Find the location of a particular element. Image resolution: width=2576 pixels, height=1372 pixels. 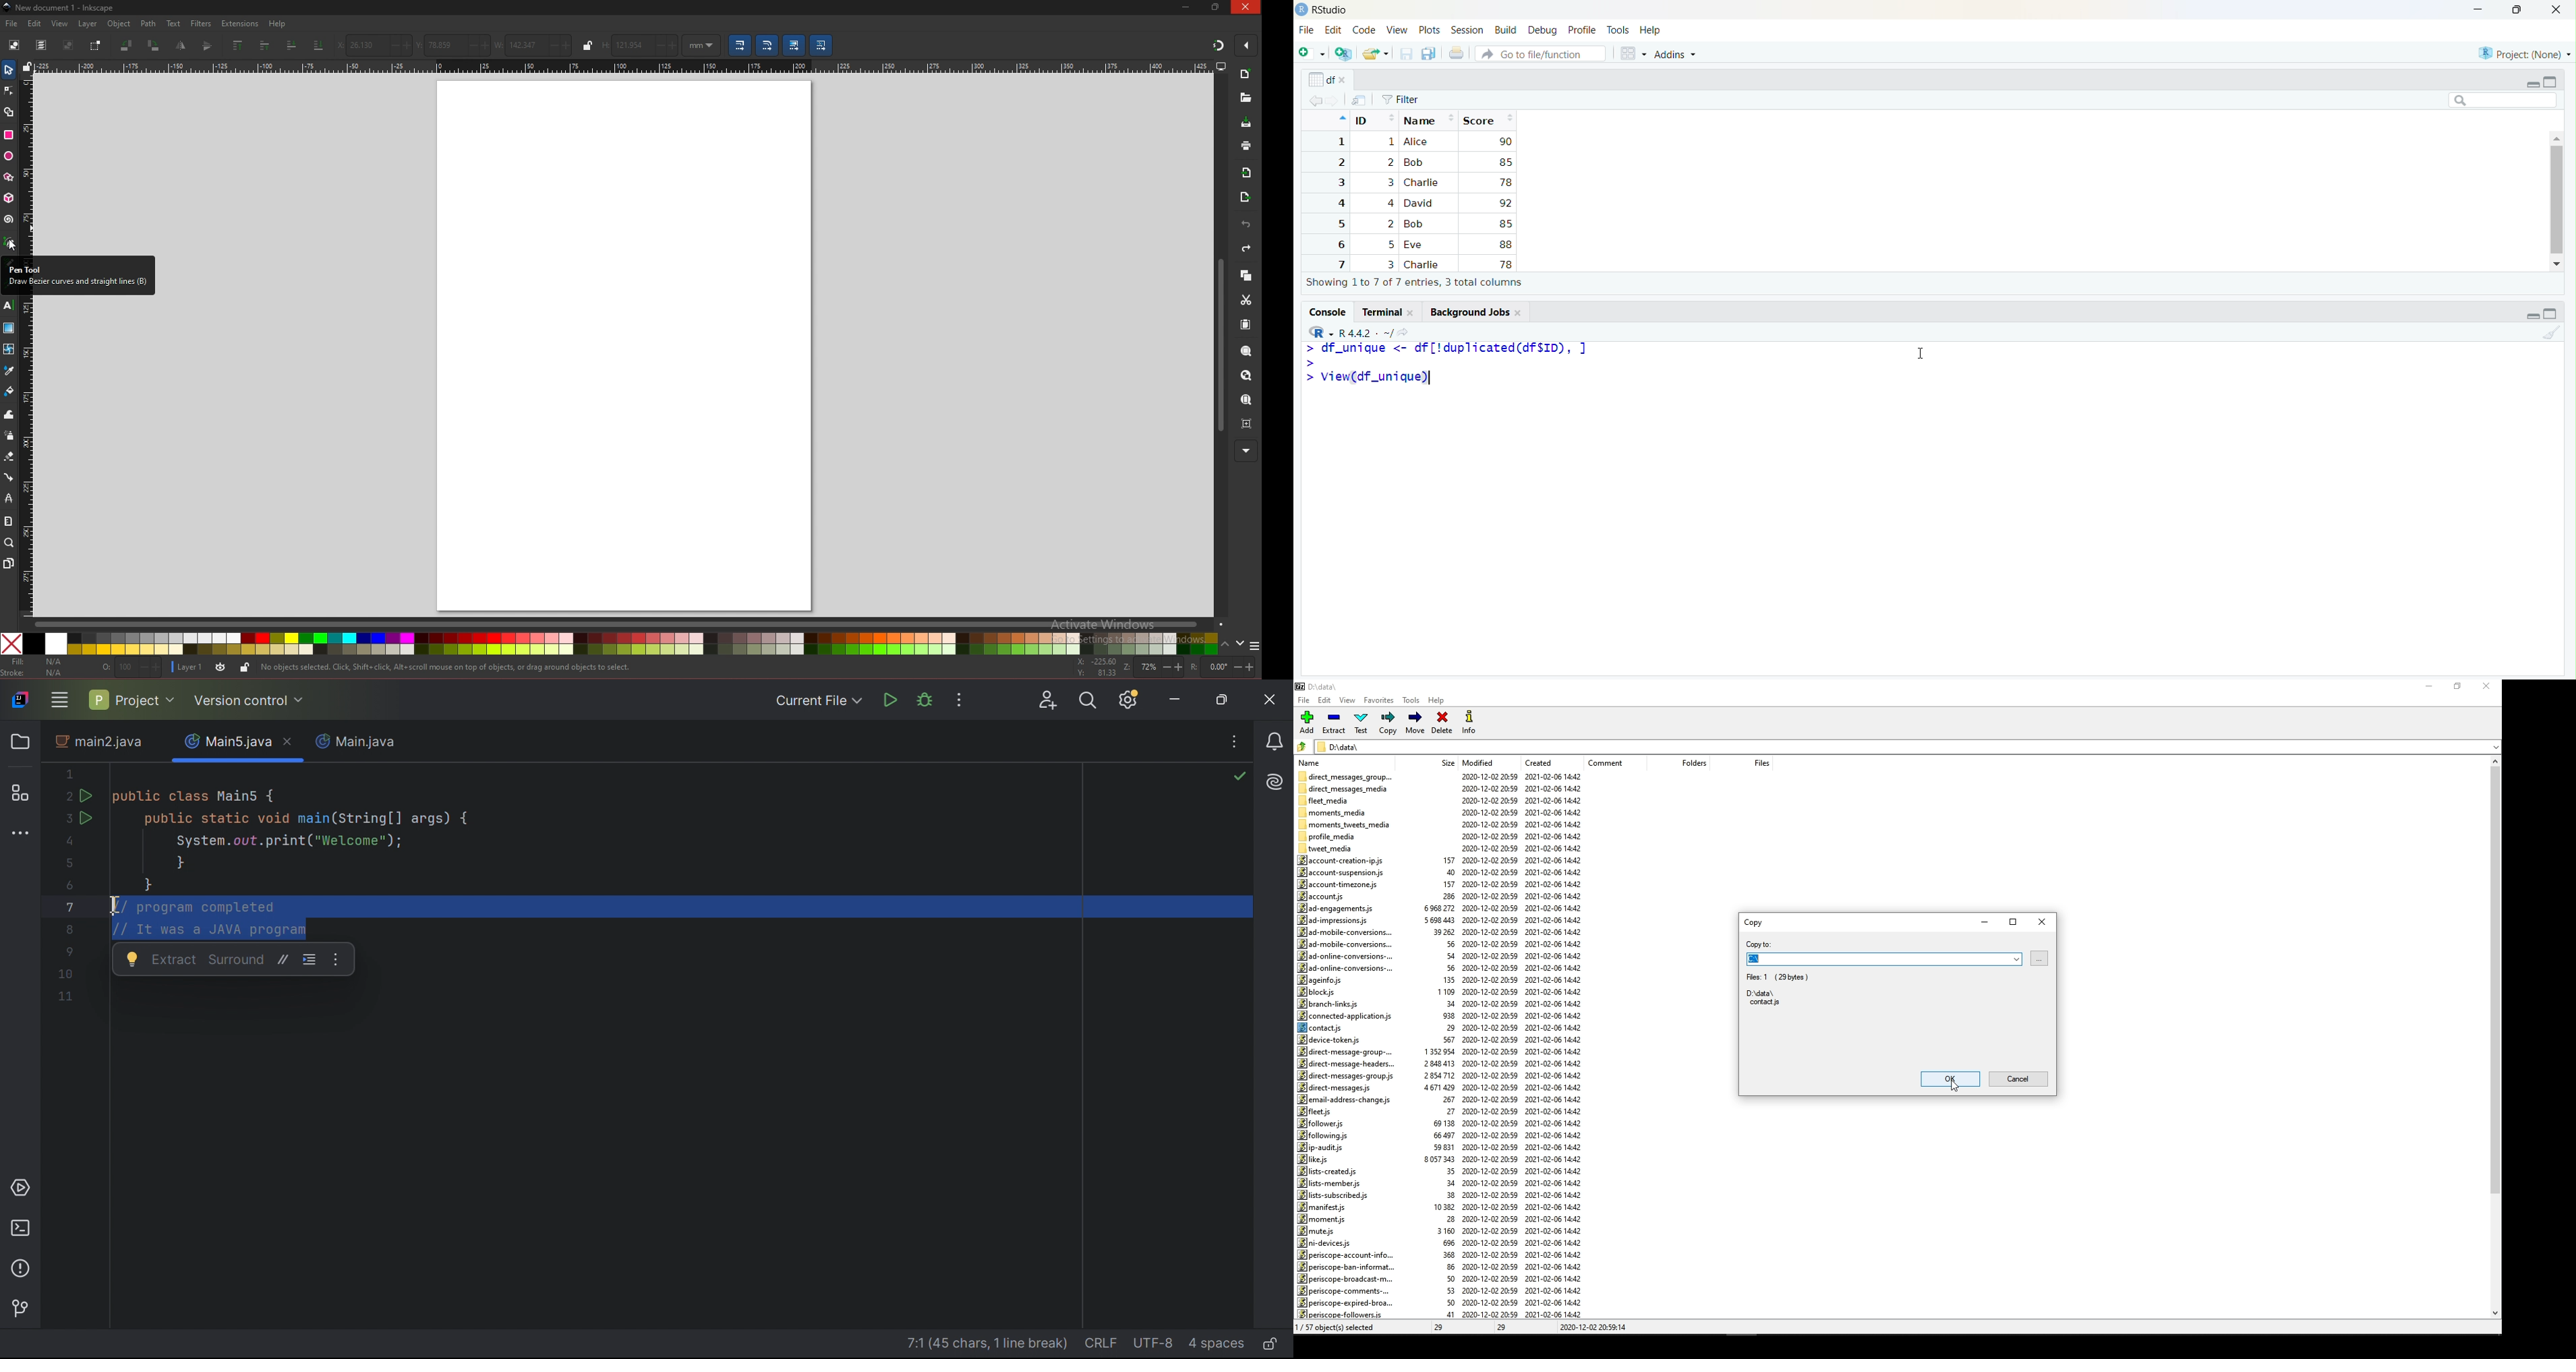

Edit is located at coordinates (1333, 29).